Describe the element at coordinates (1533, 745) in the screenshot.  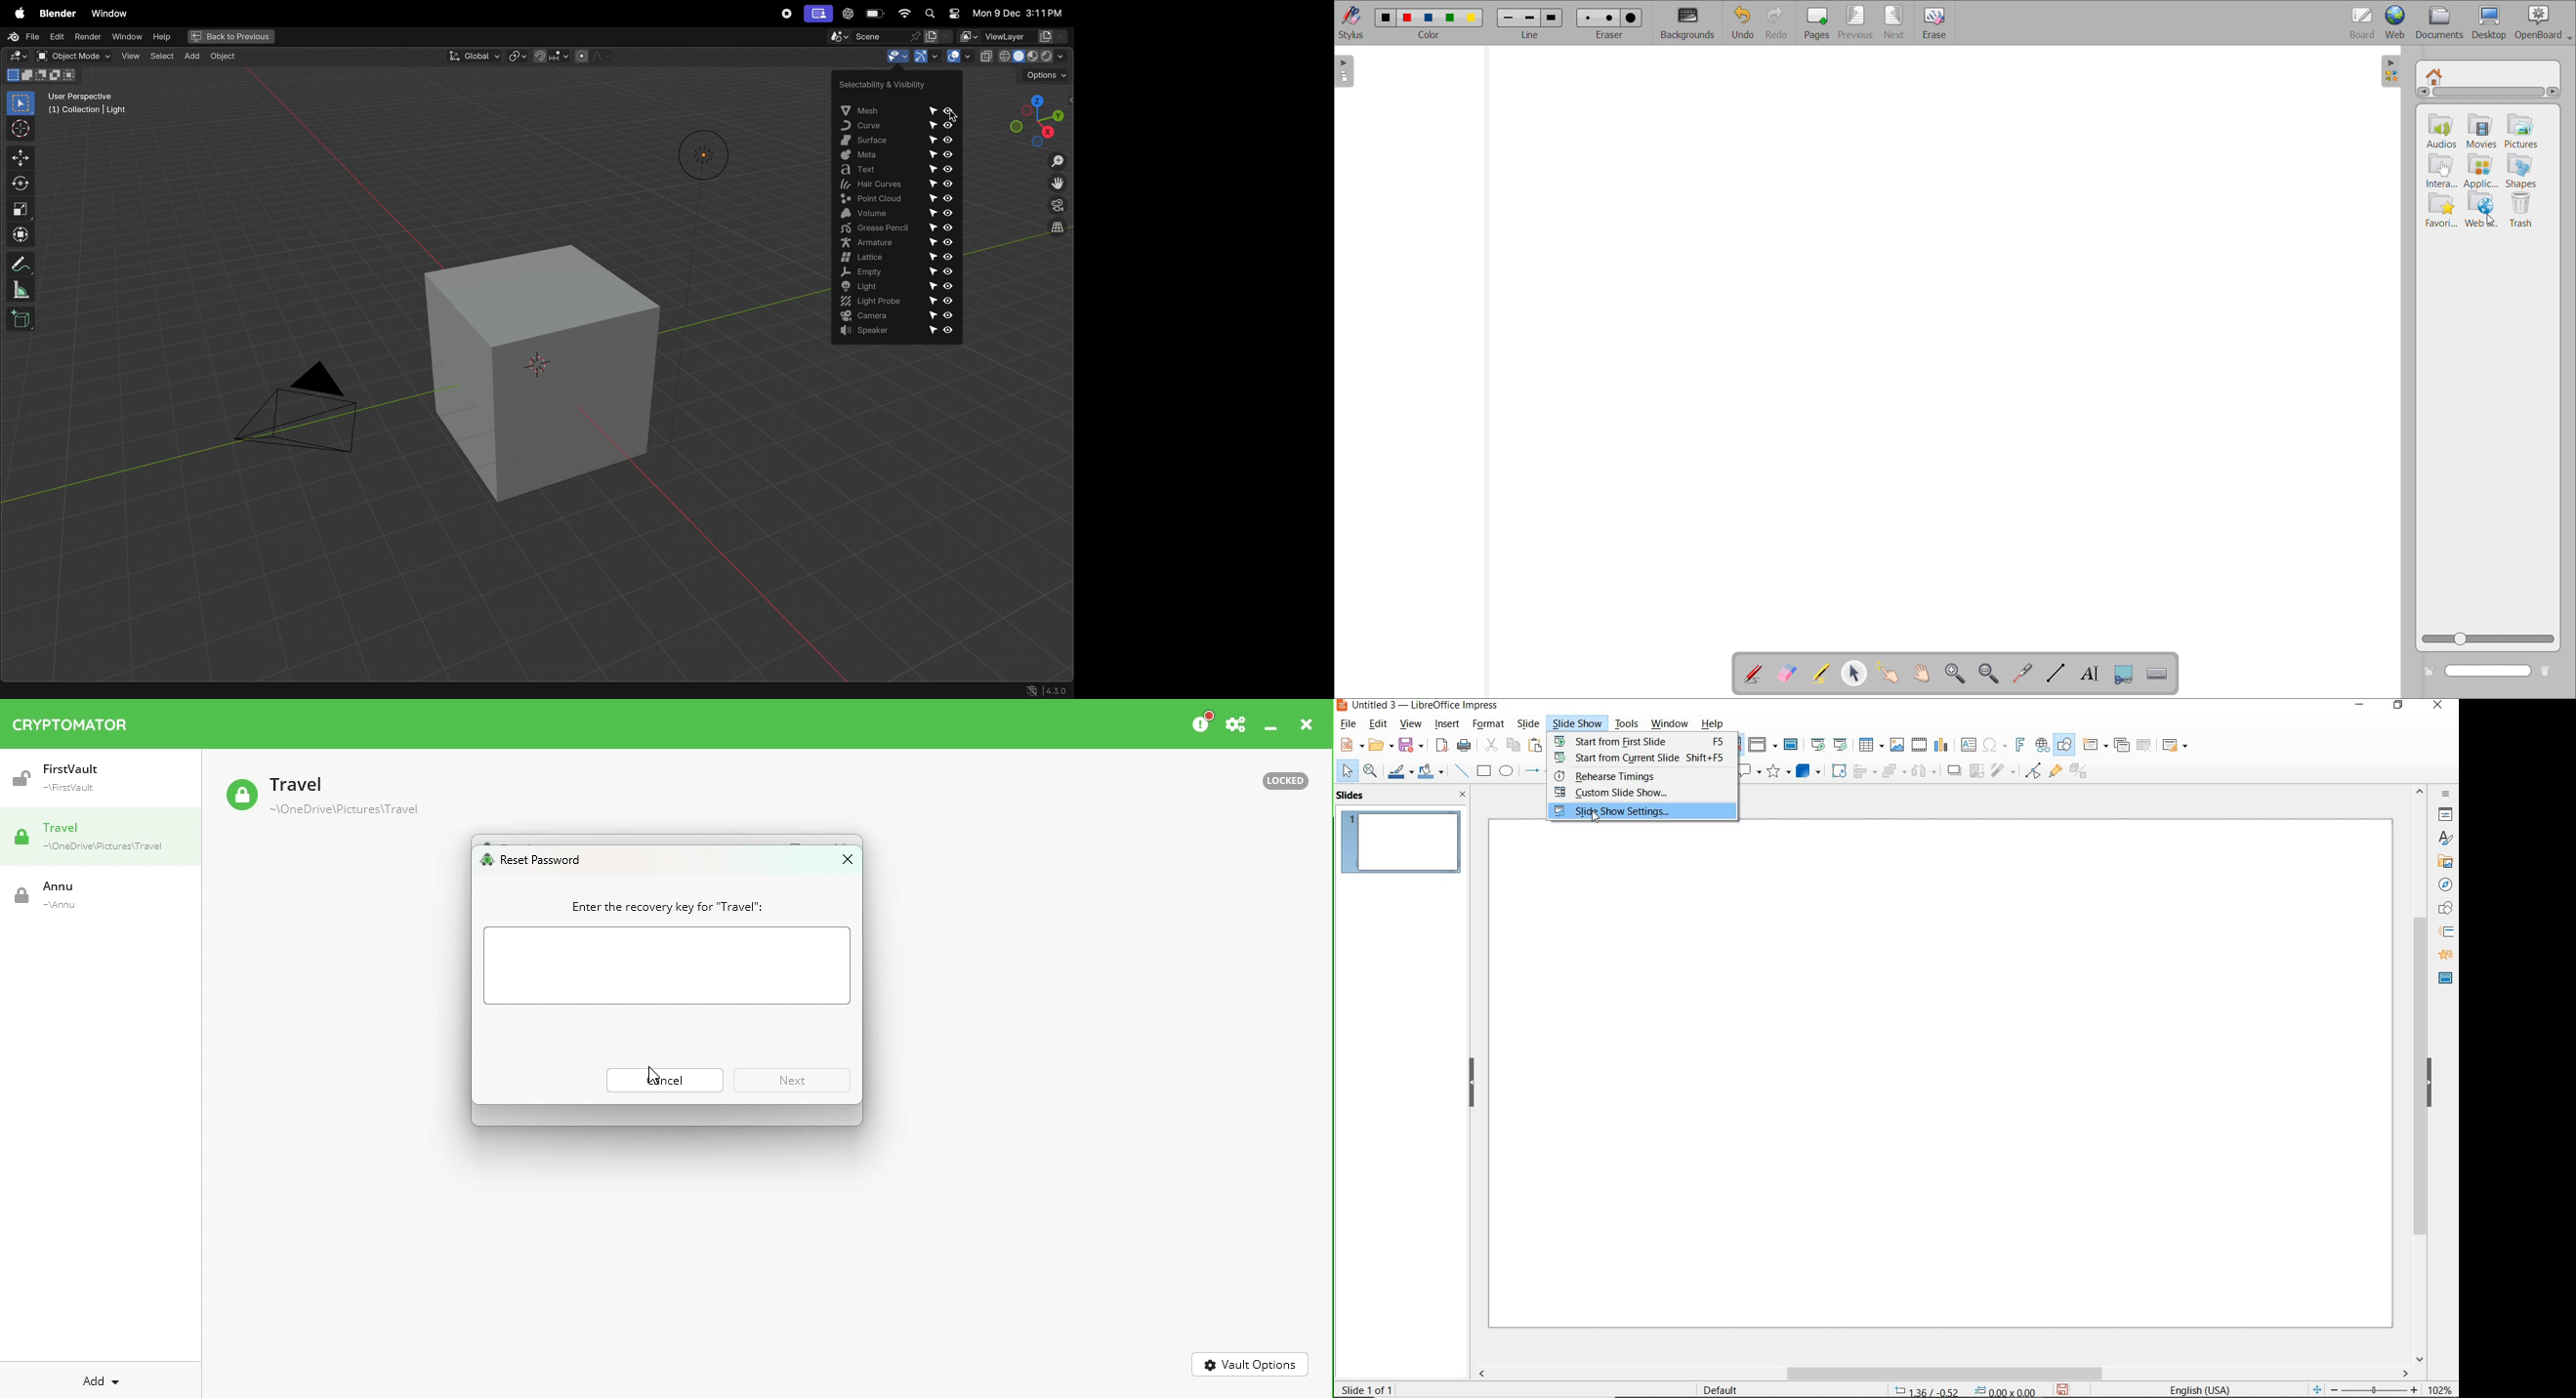
I see `PASTE` at that location.